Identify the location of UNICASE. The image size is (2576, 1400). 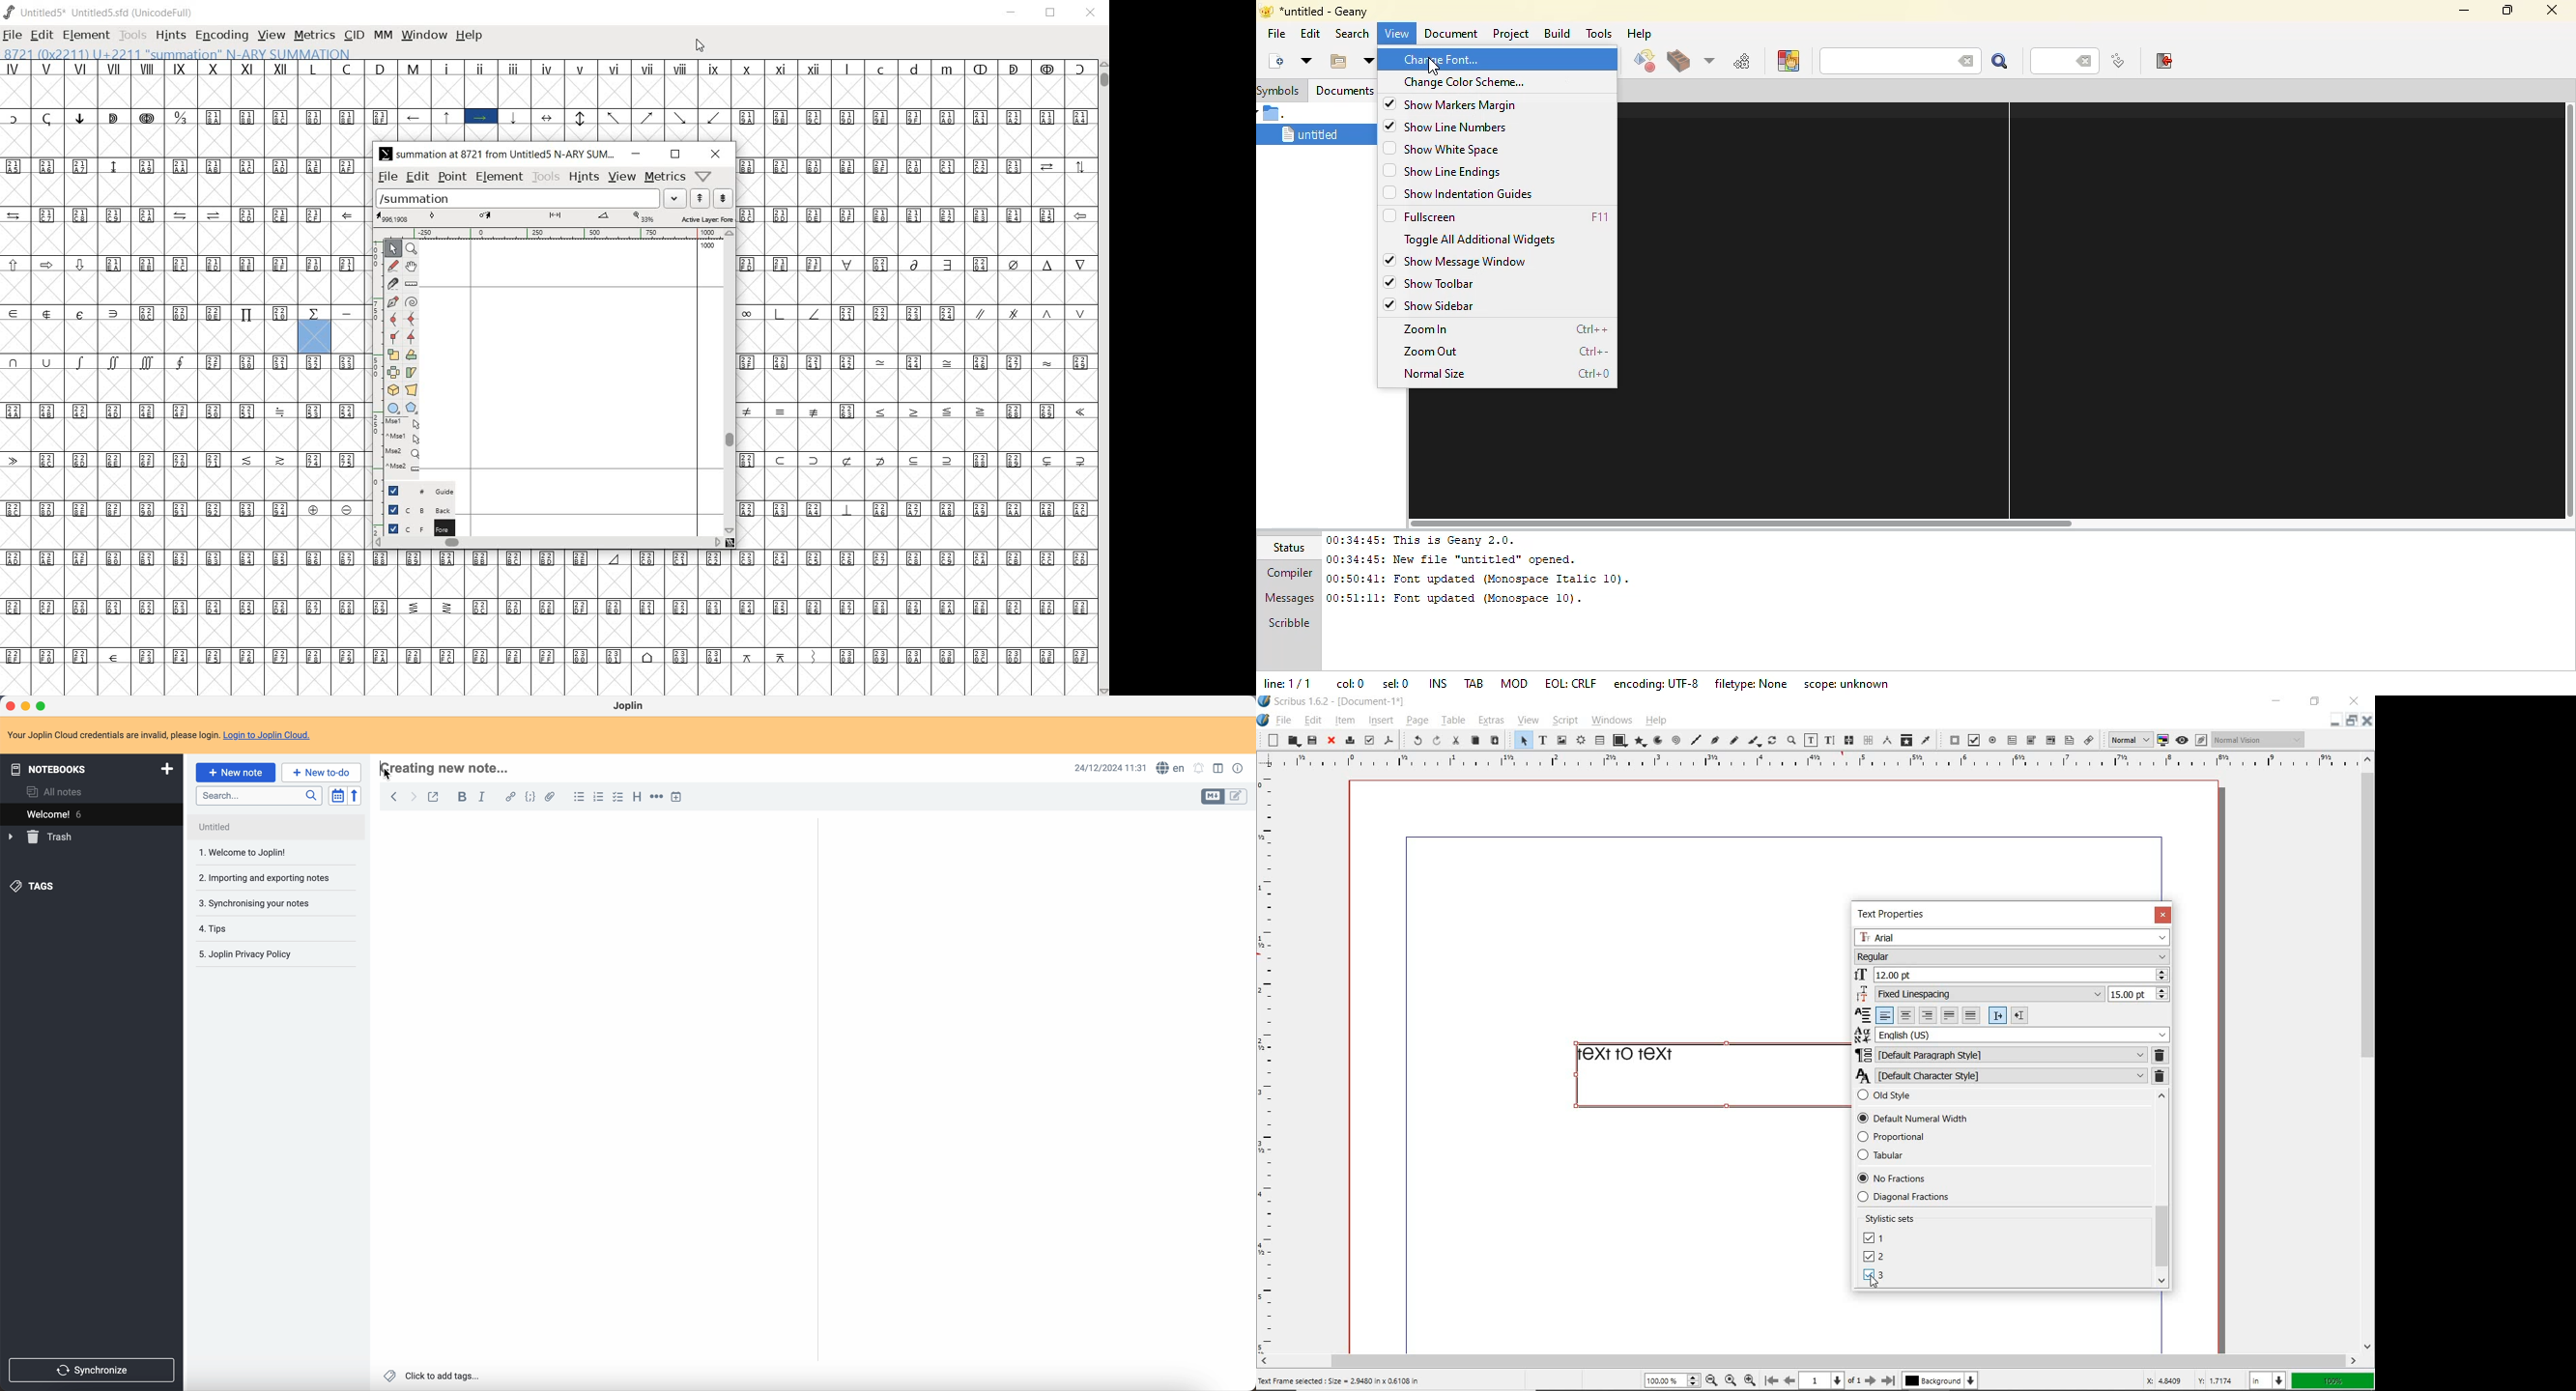
(1873, 1238).